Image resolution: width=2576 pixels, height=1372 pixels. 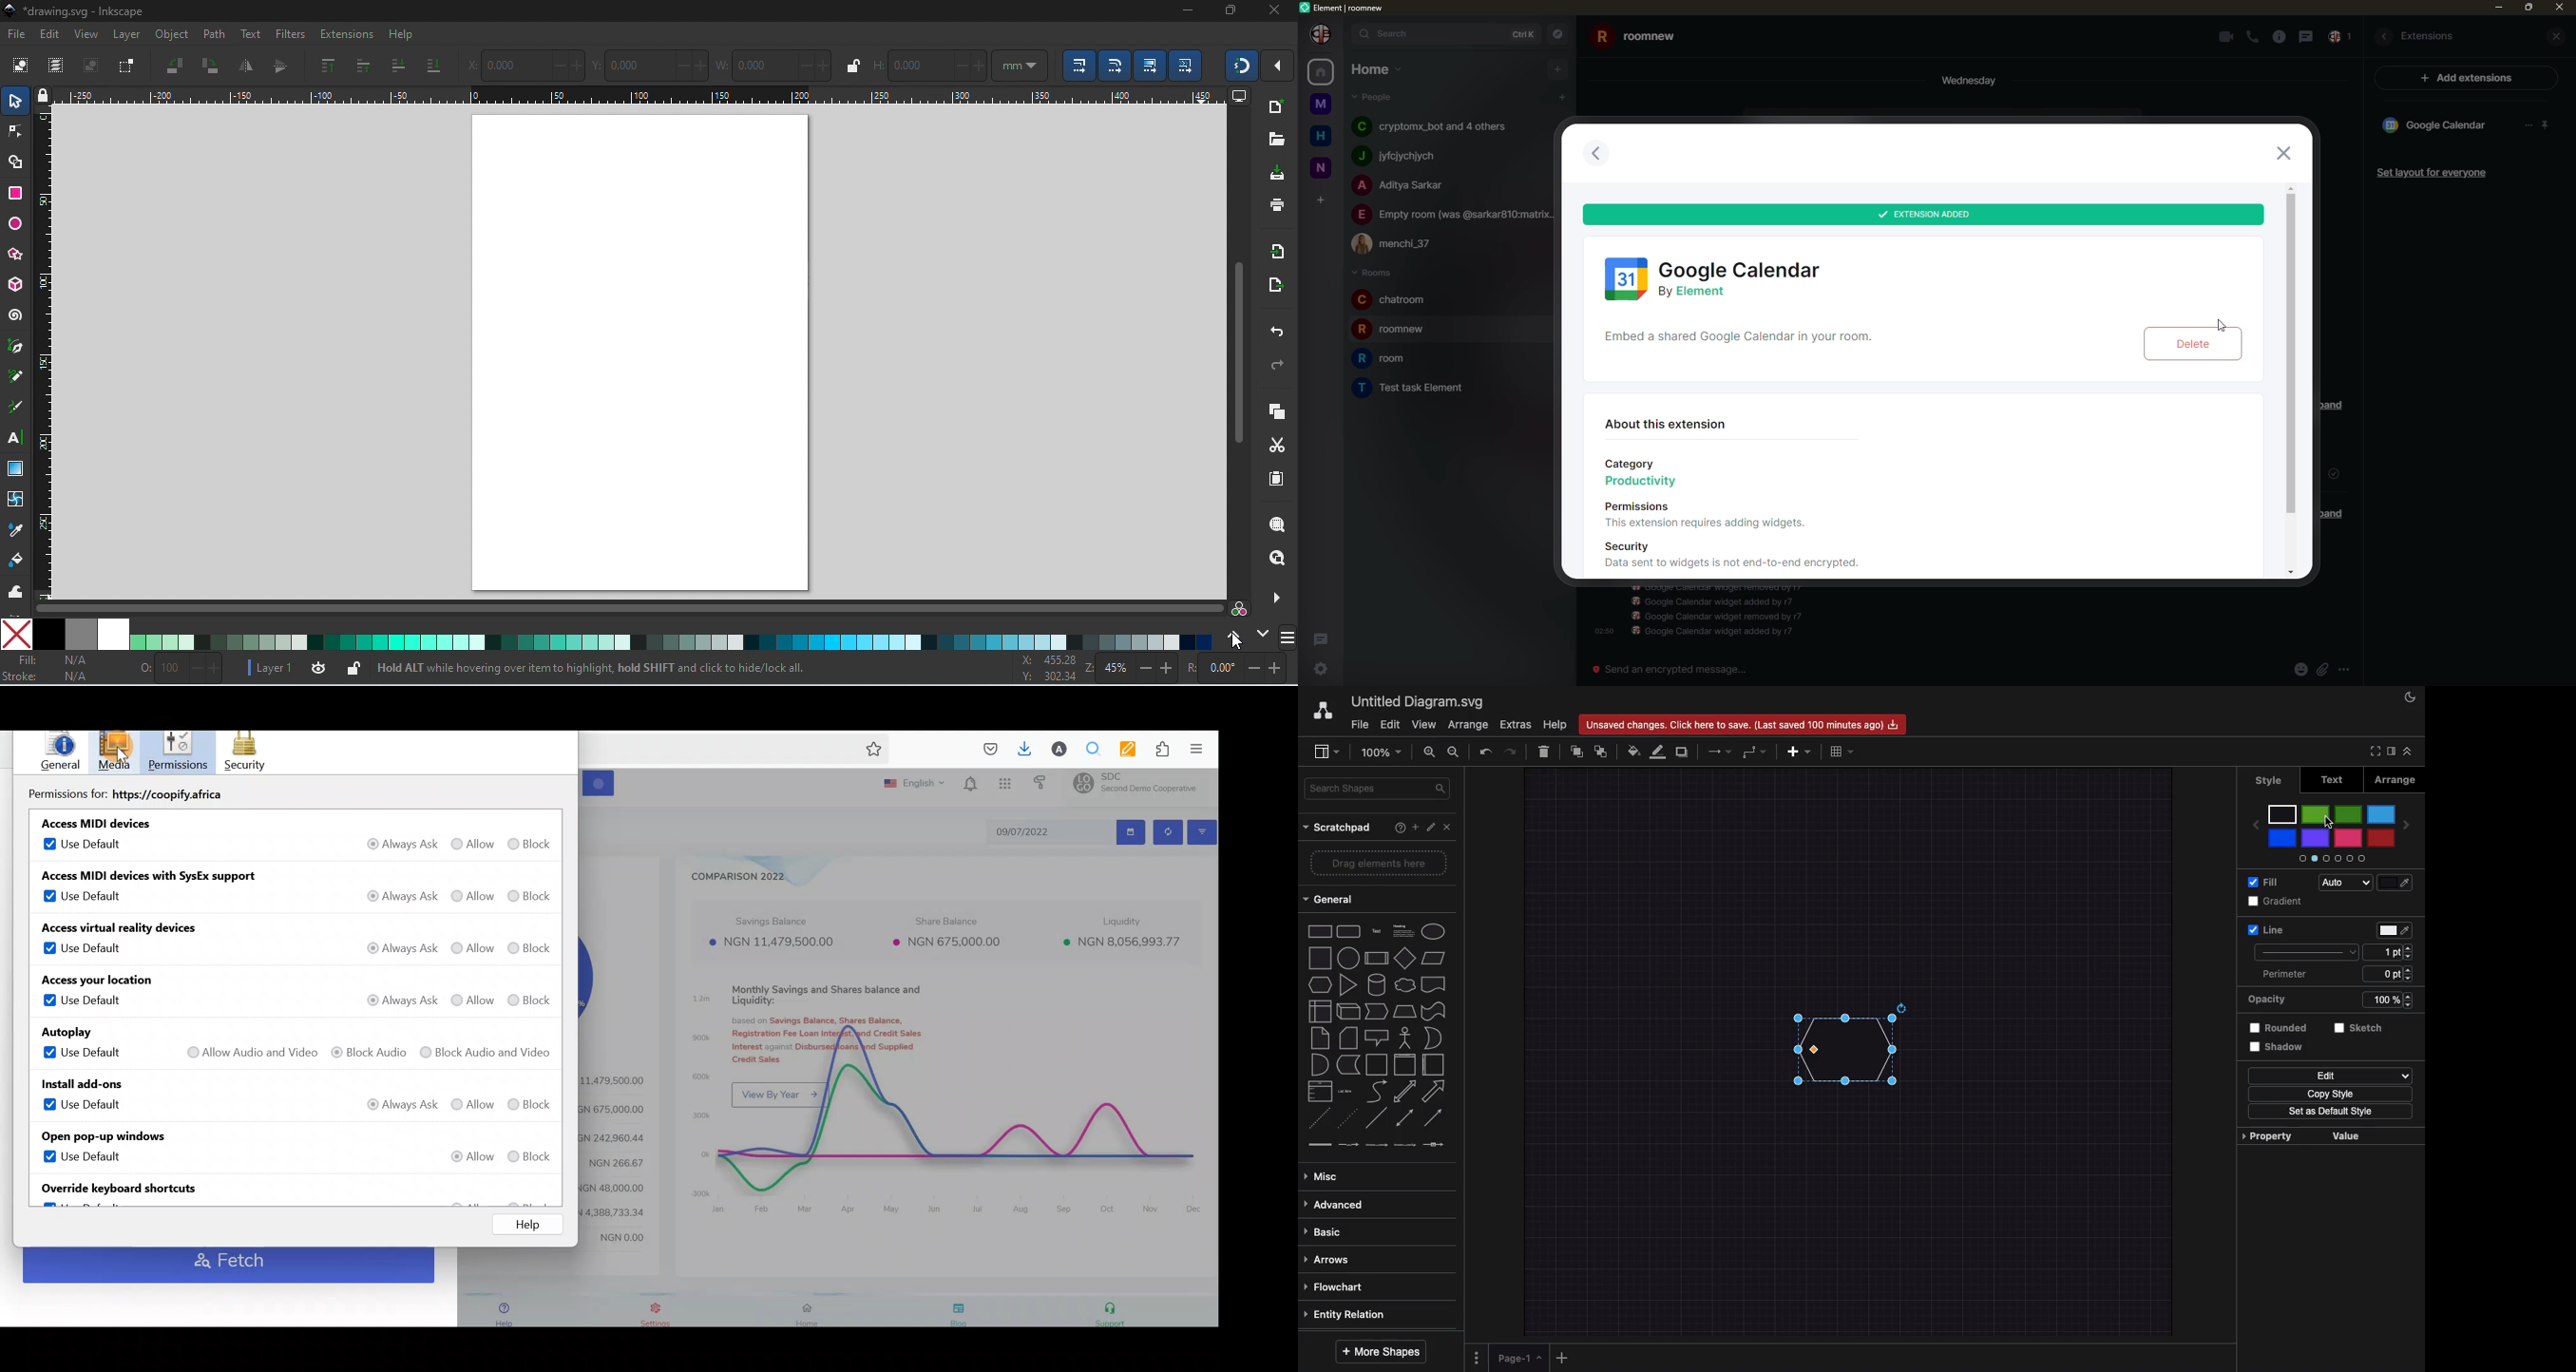 I want to click on info, so click(x=1722, y=613).